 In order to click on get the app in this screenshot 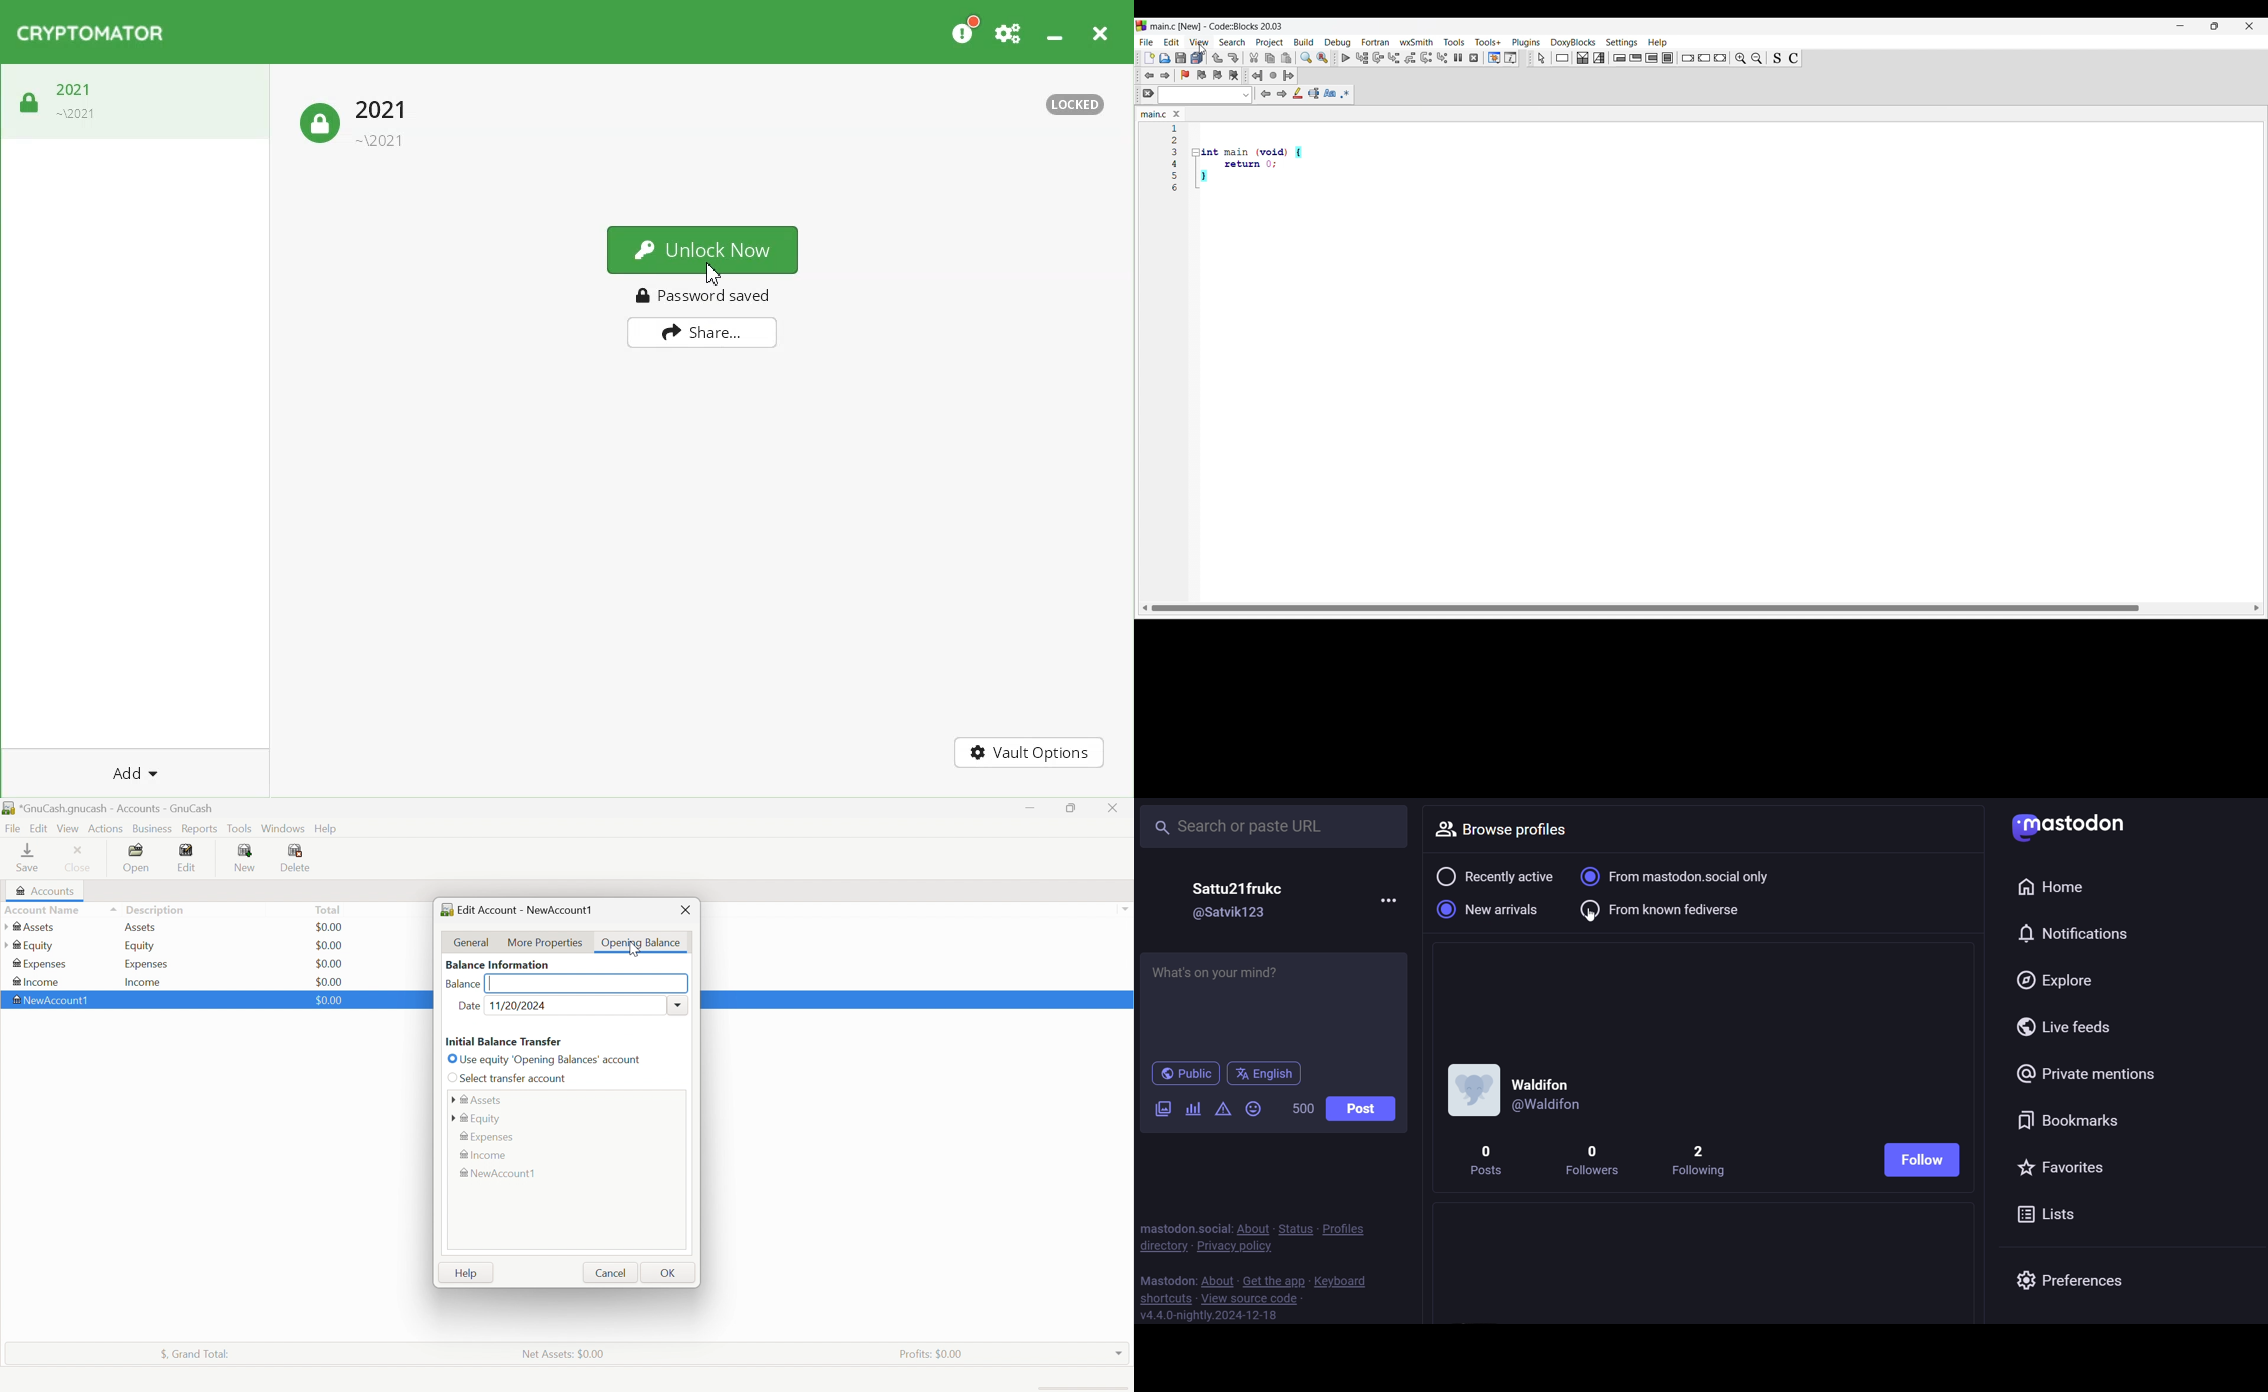, I will do `click(1274, 1280)`.